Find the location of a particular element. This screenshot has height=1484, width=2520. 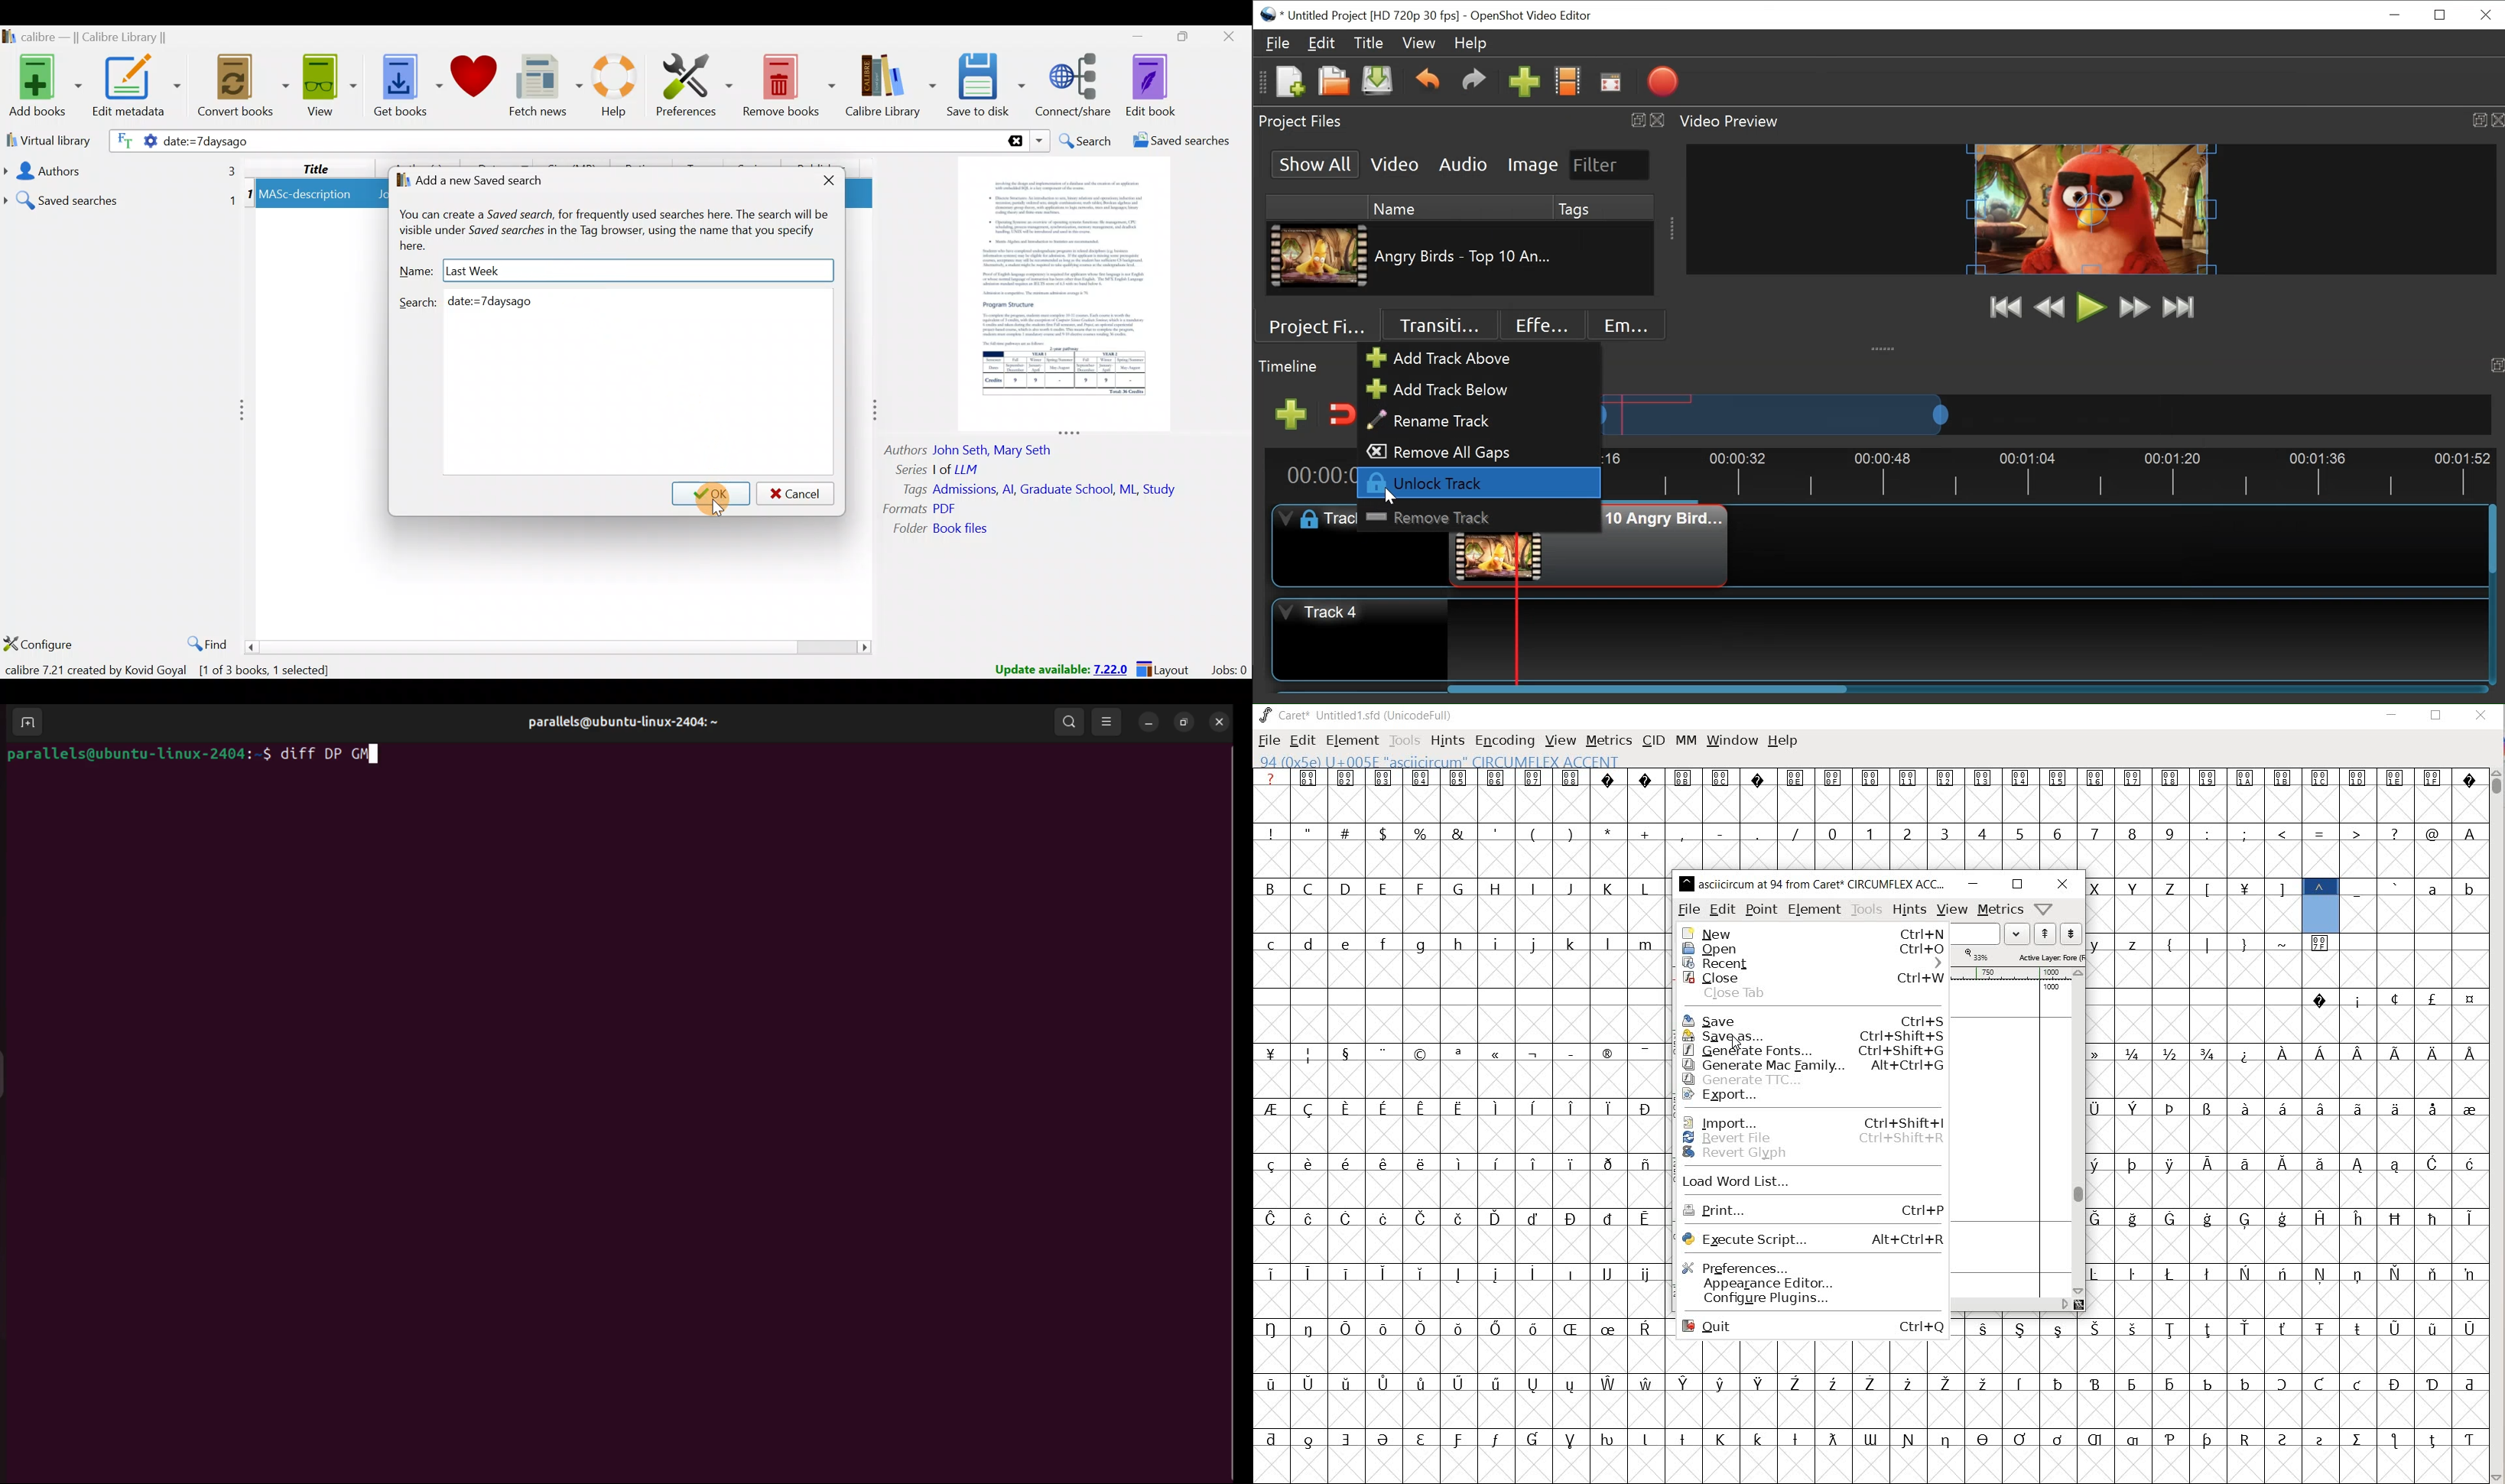

view is located at coordinates (1952, 910).